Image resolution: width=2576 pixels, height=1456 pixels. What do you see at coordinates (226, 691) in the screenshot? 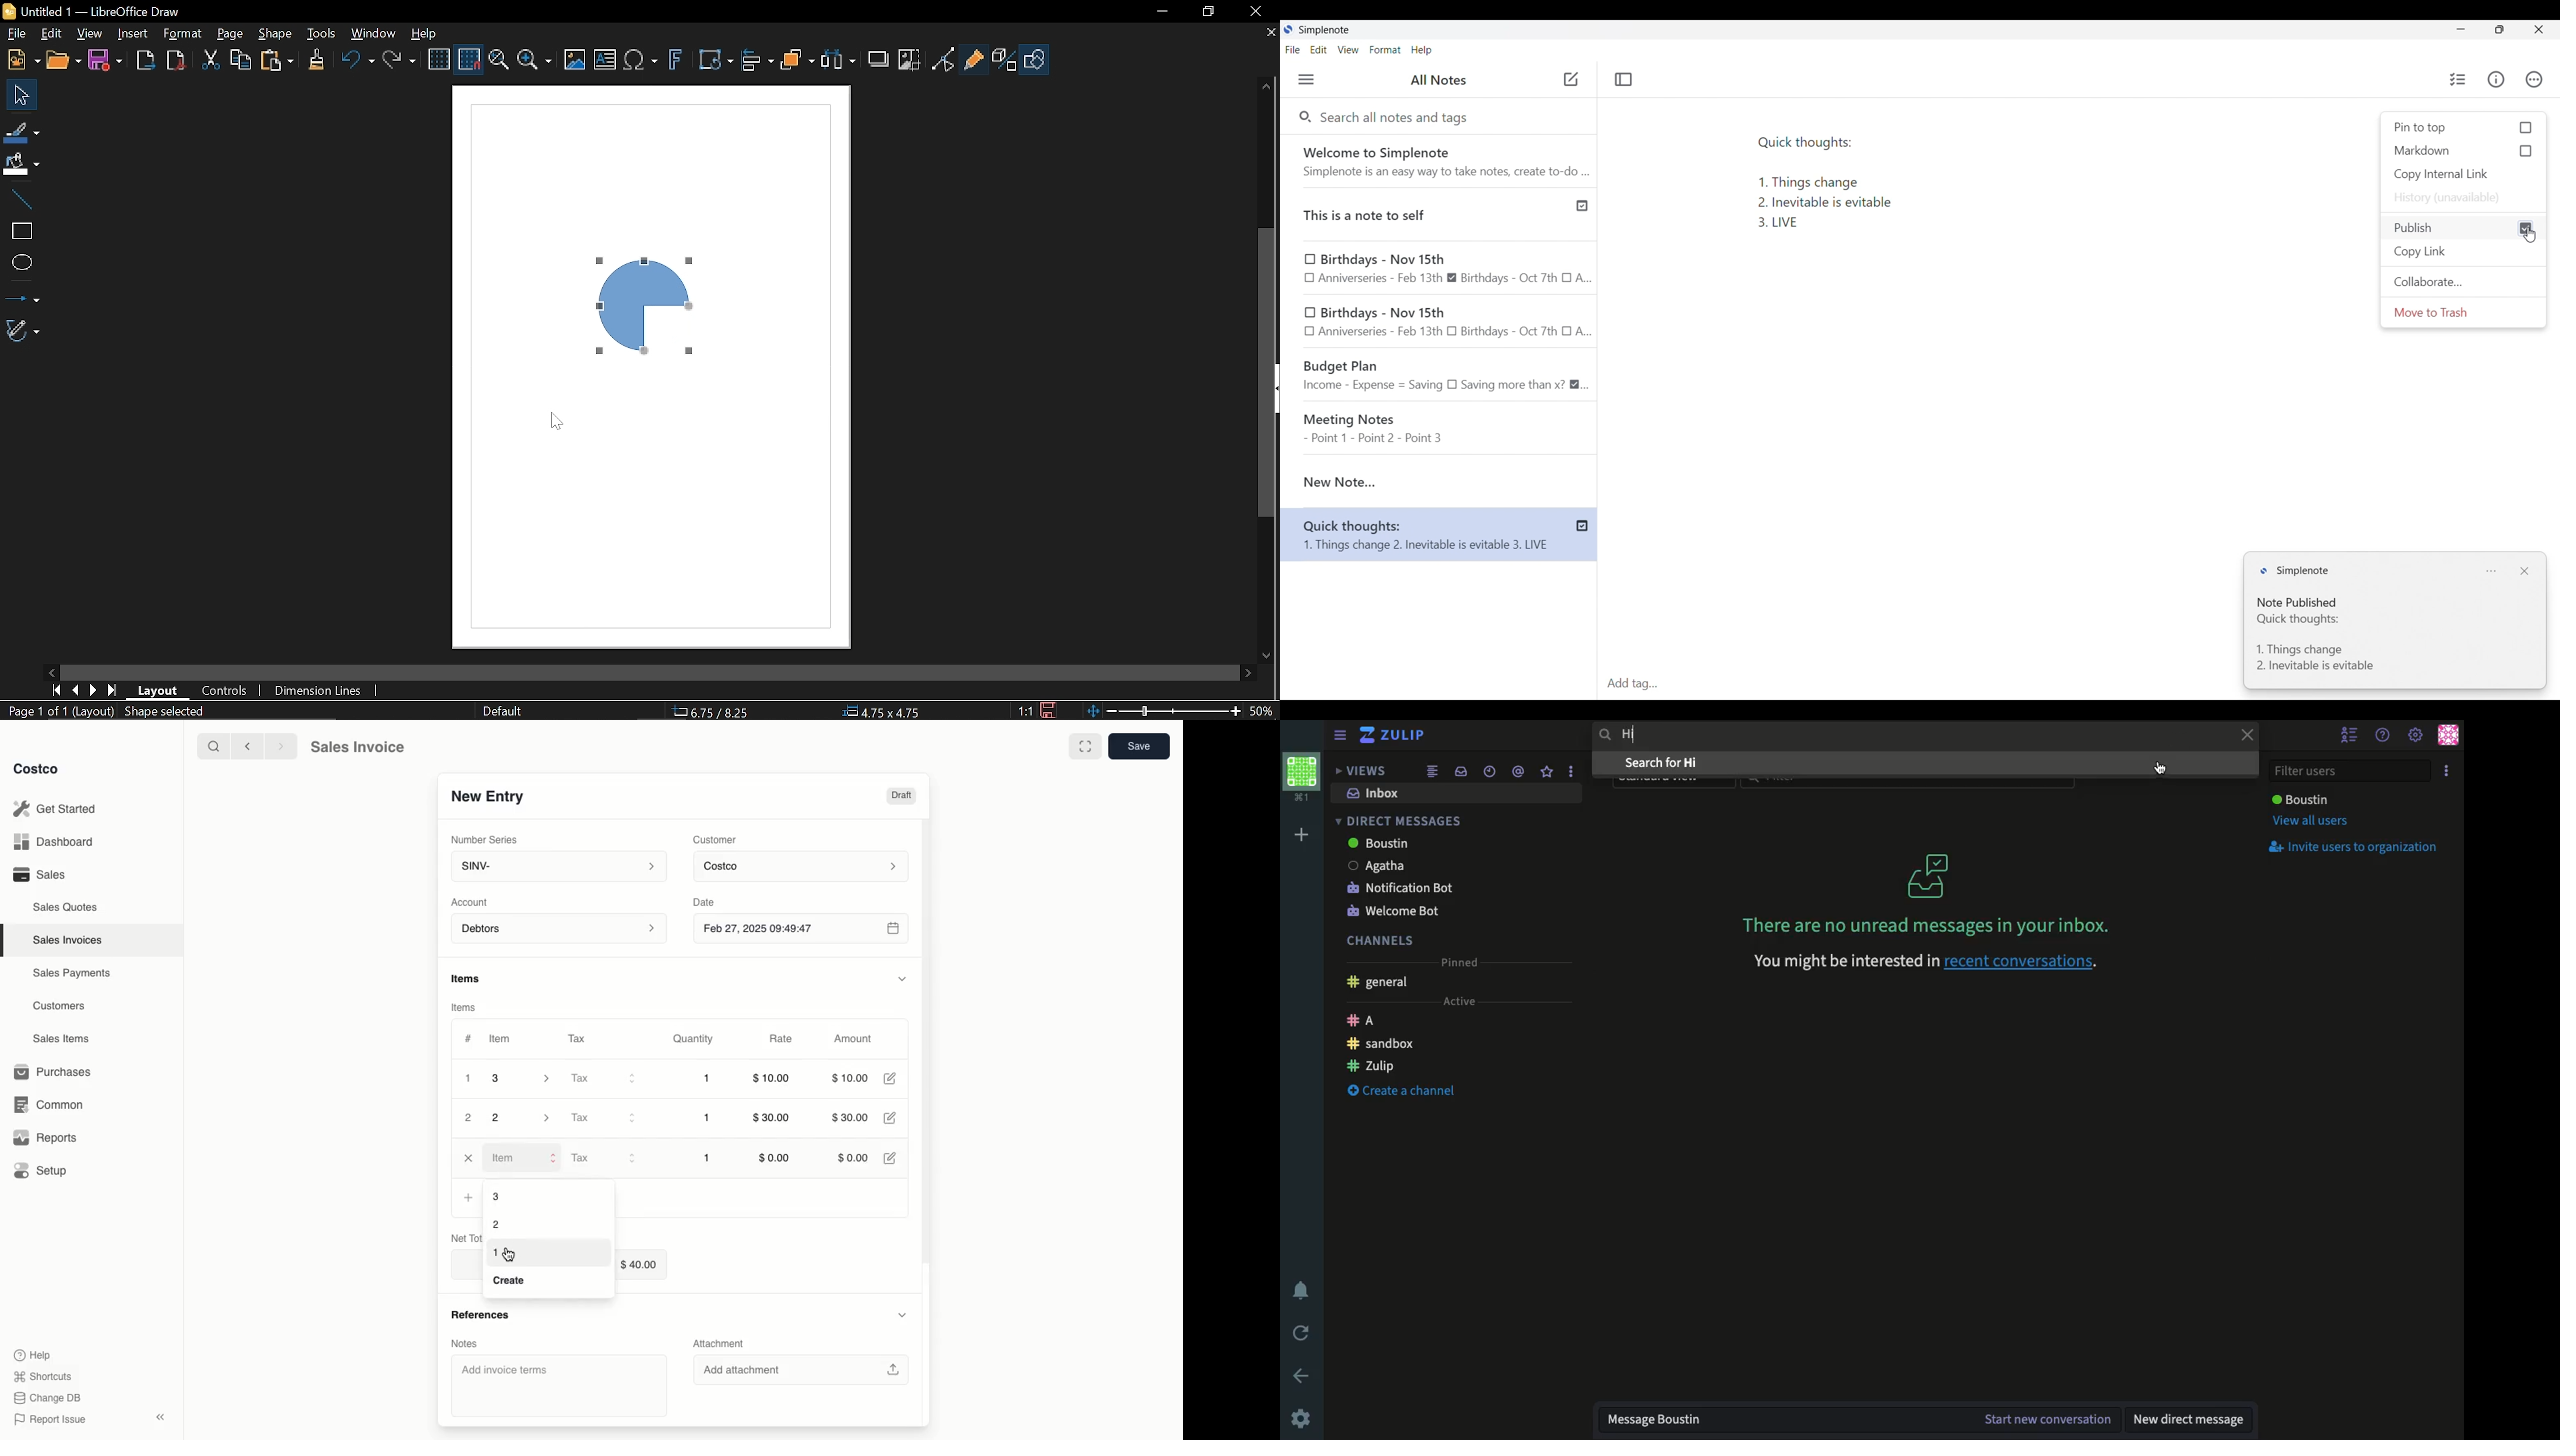
I see `Controls` at bounding box center [226, 691].